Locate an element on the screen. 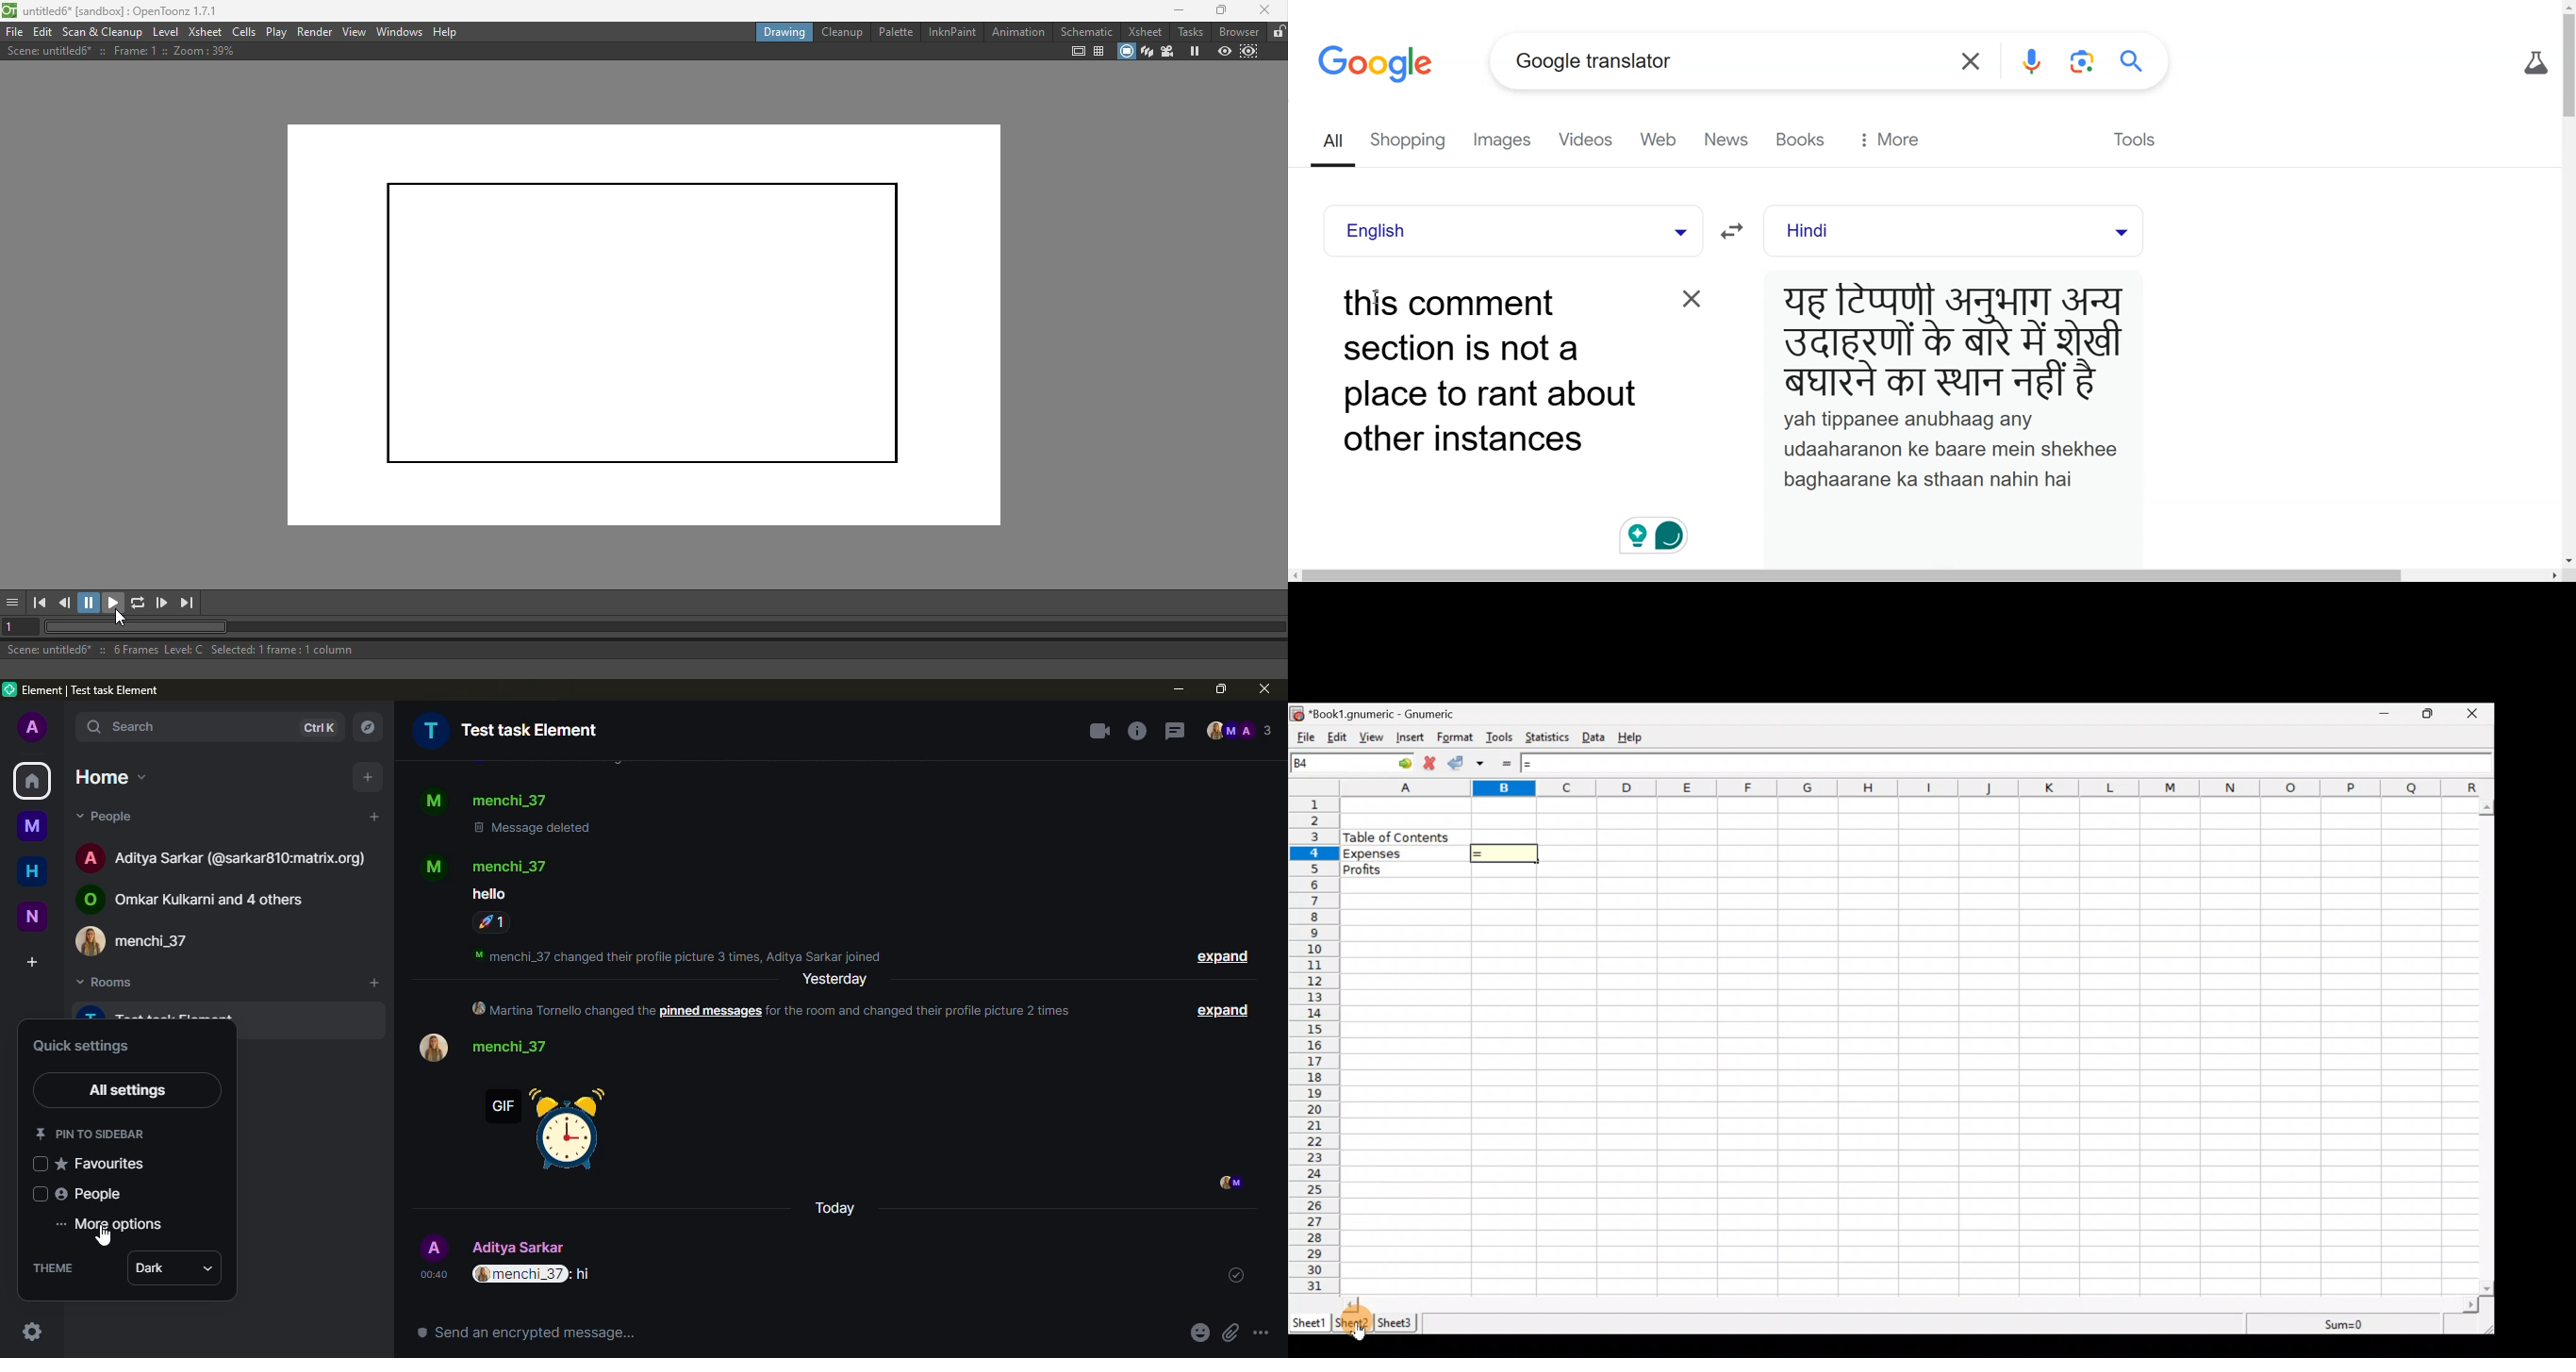 This screenshot has height=1372, width=2576. quick settings is located at coordinates (81, 1046).